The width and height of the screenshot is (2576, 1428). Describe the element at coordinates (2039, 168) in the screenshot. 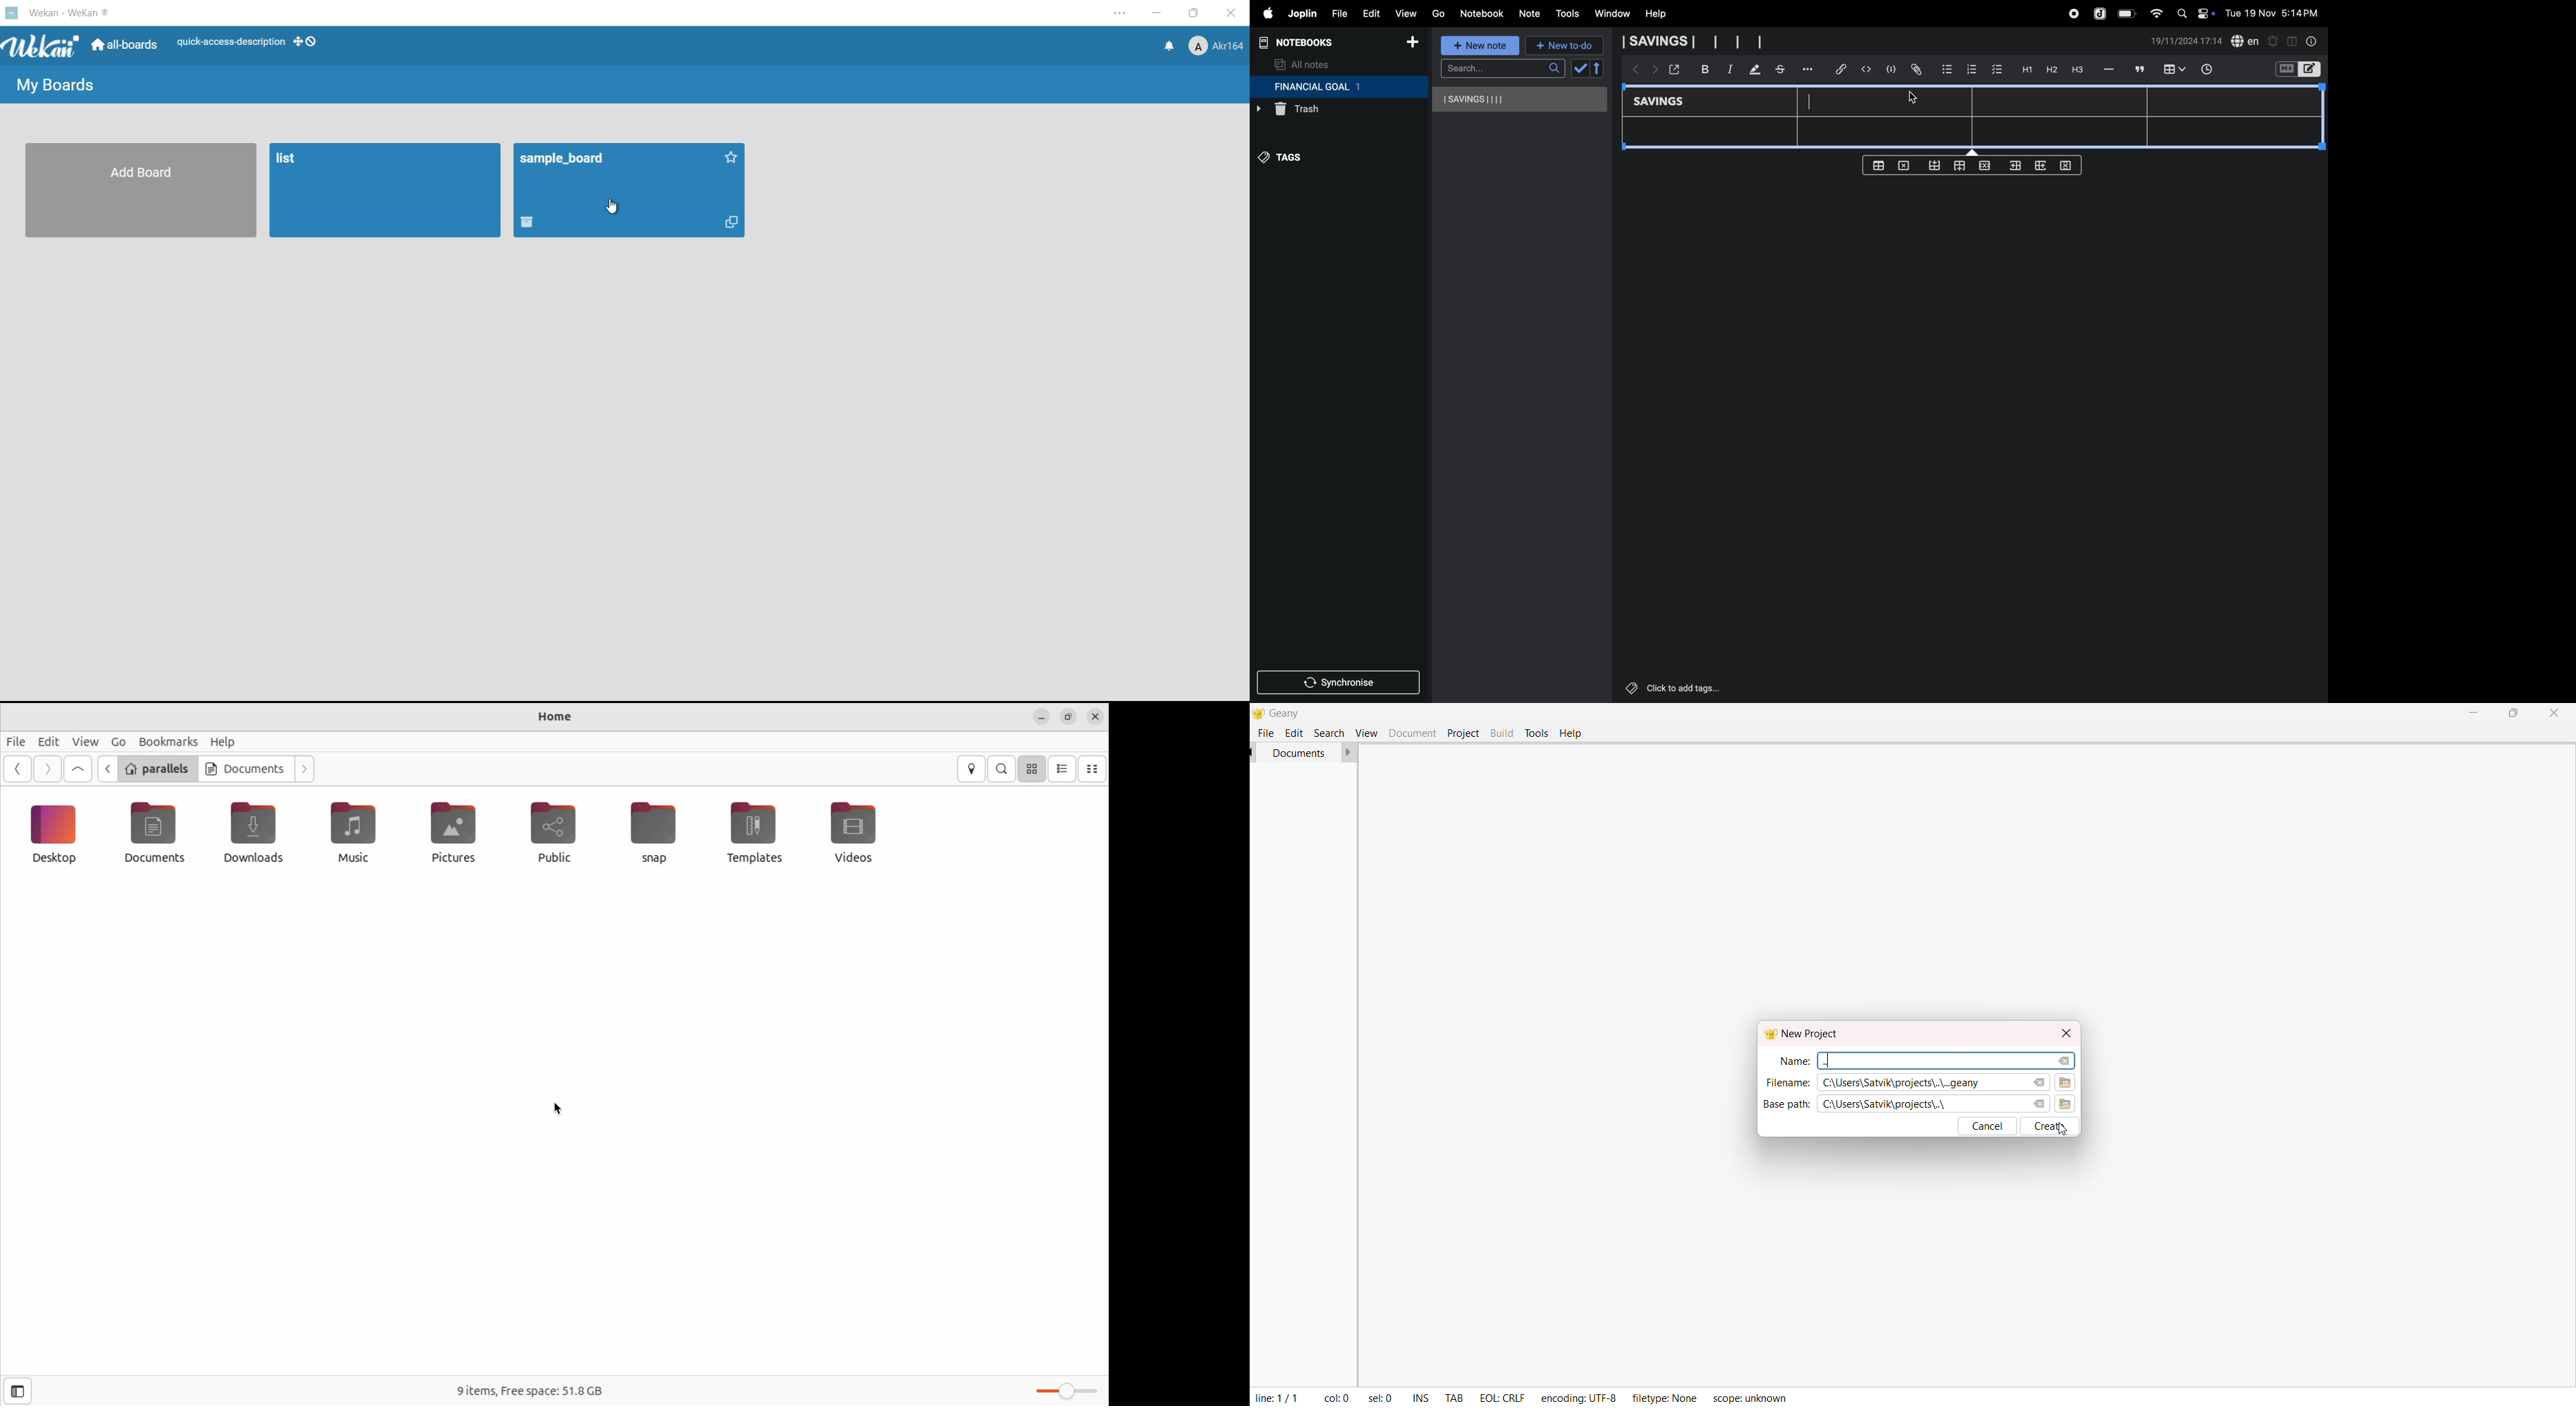

I see `add rows` at that location.